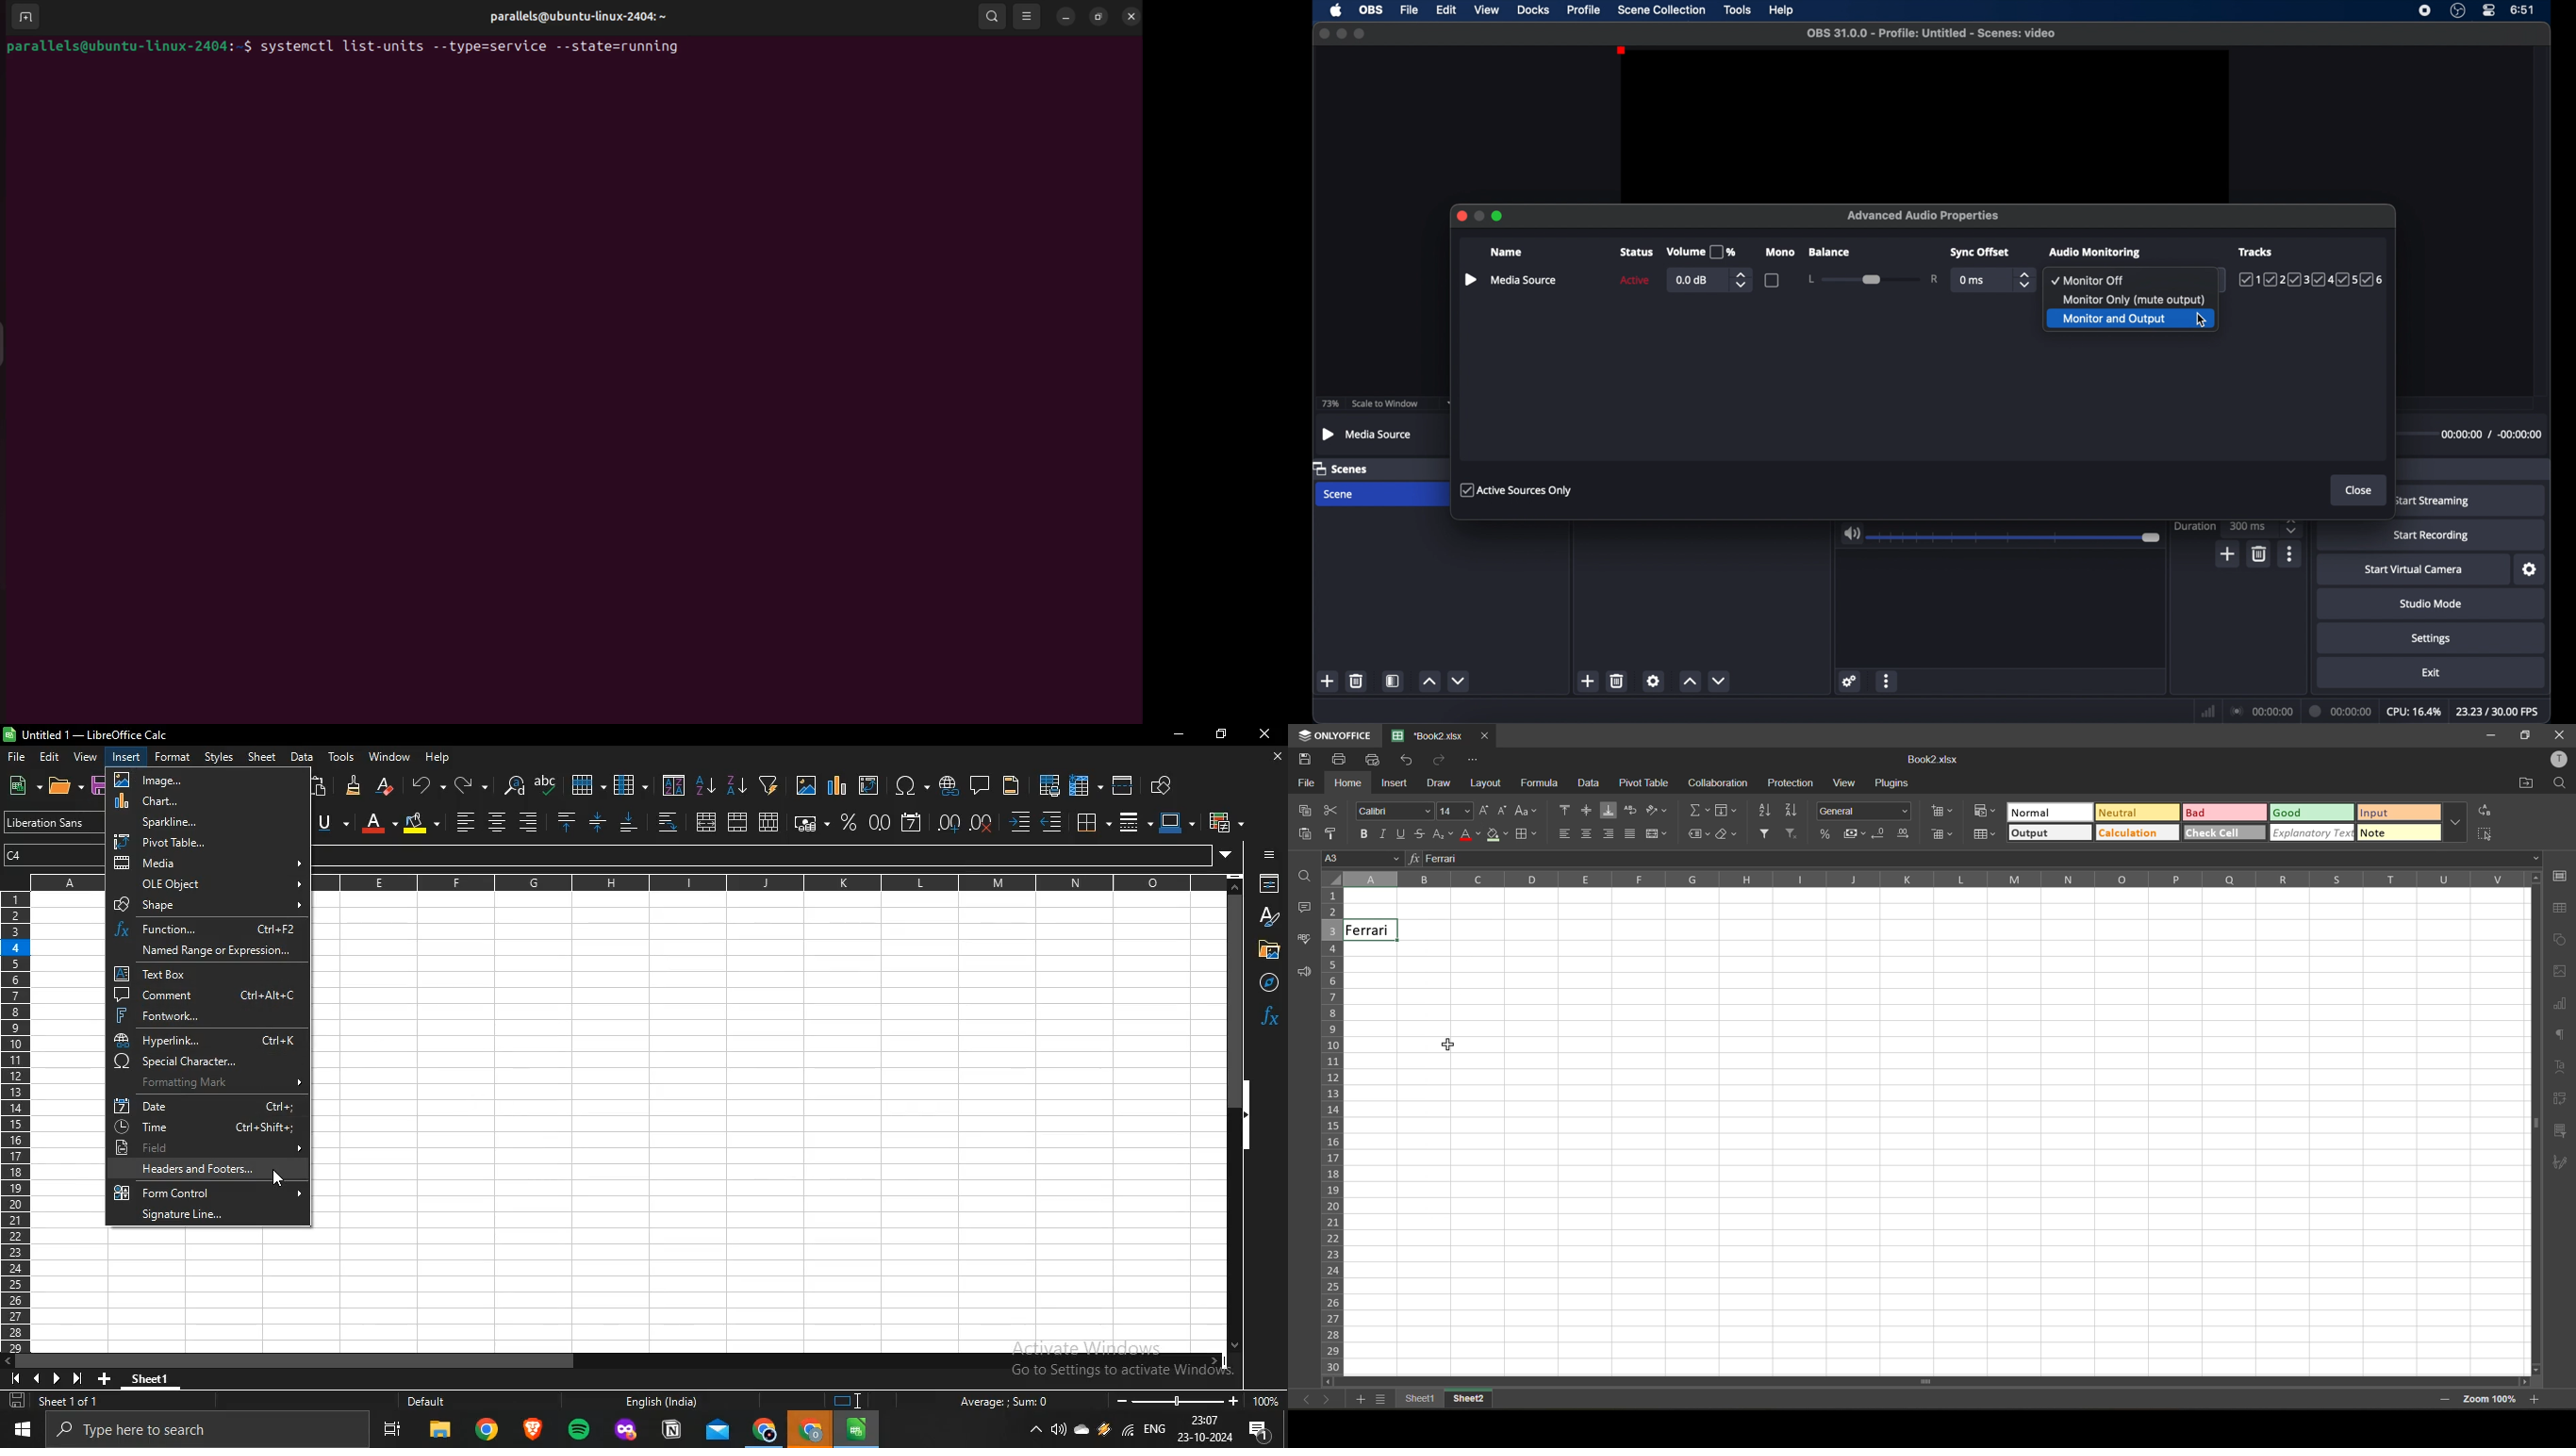 The width and height of the screenshot is (2576, 1456). Describe the element at coordinates (440, 1433) in the screenshot. I see `file explorer` at that location.